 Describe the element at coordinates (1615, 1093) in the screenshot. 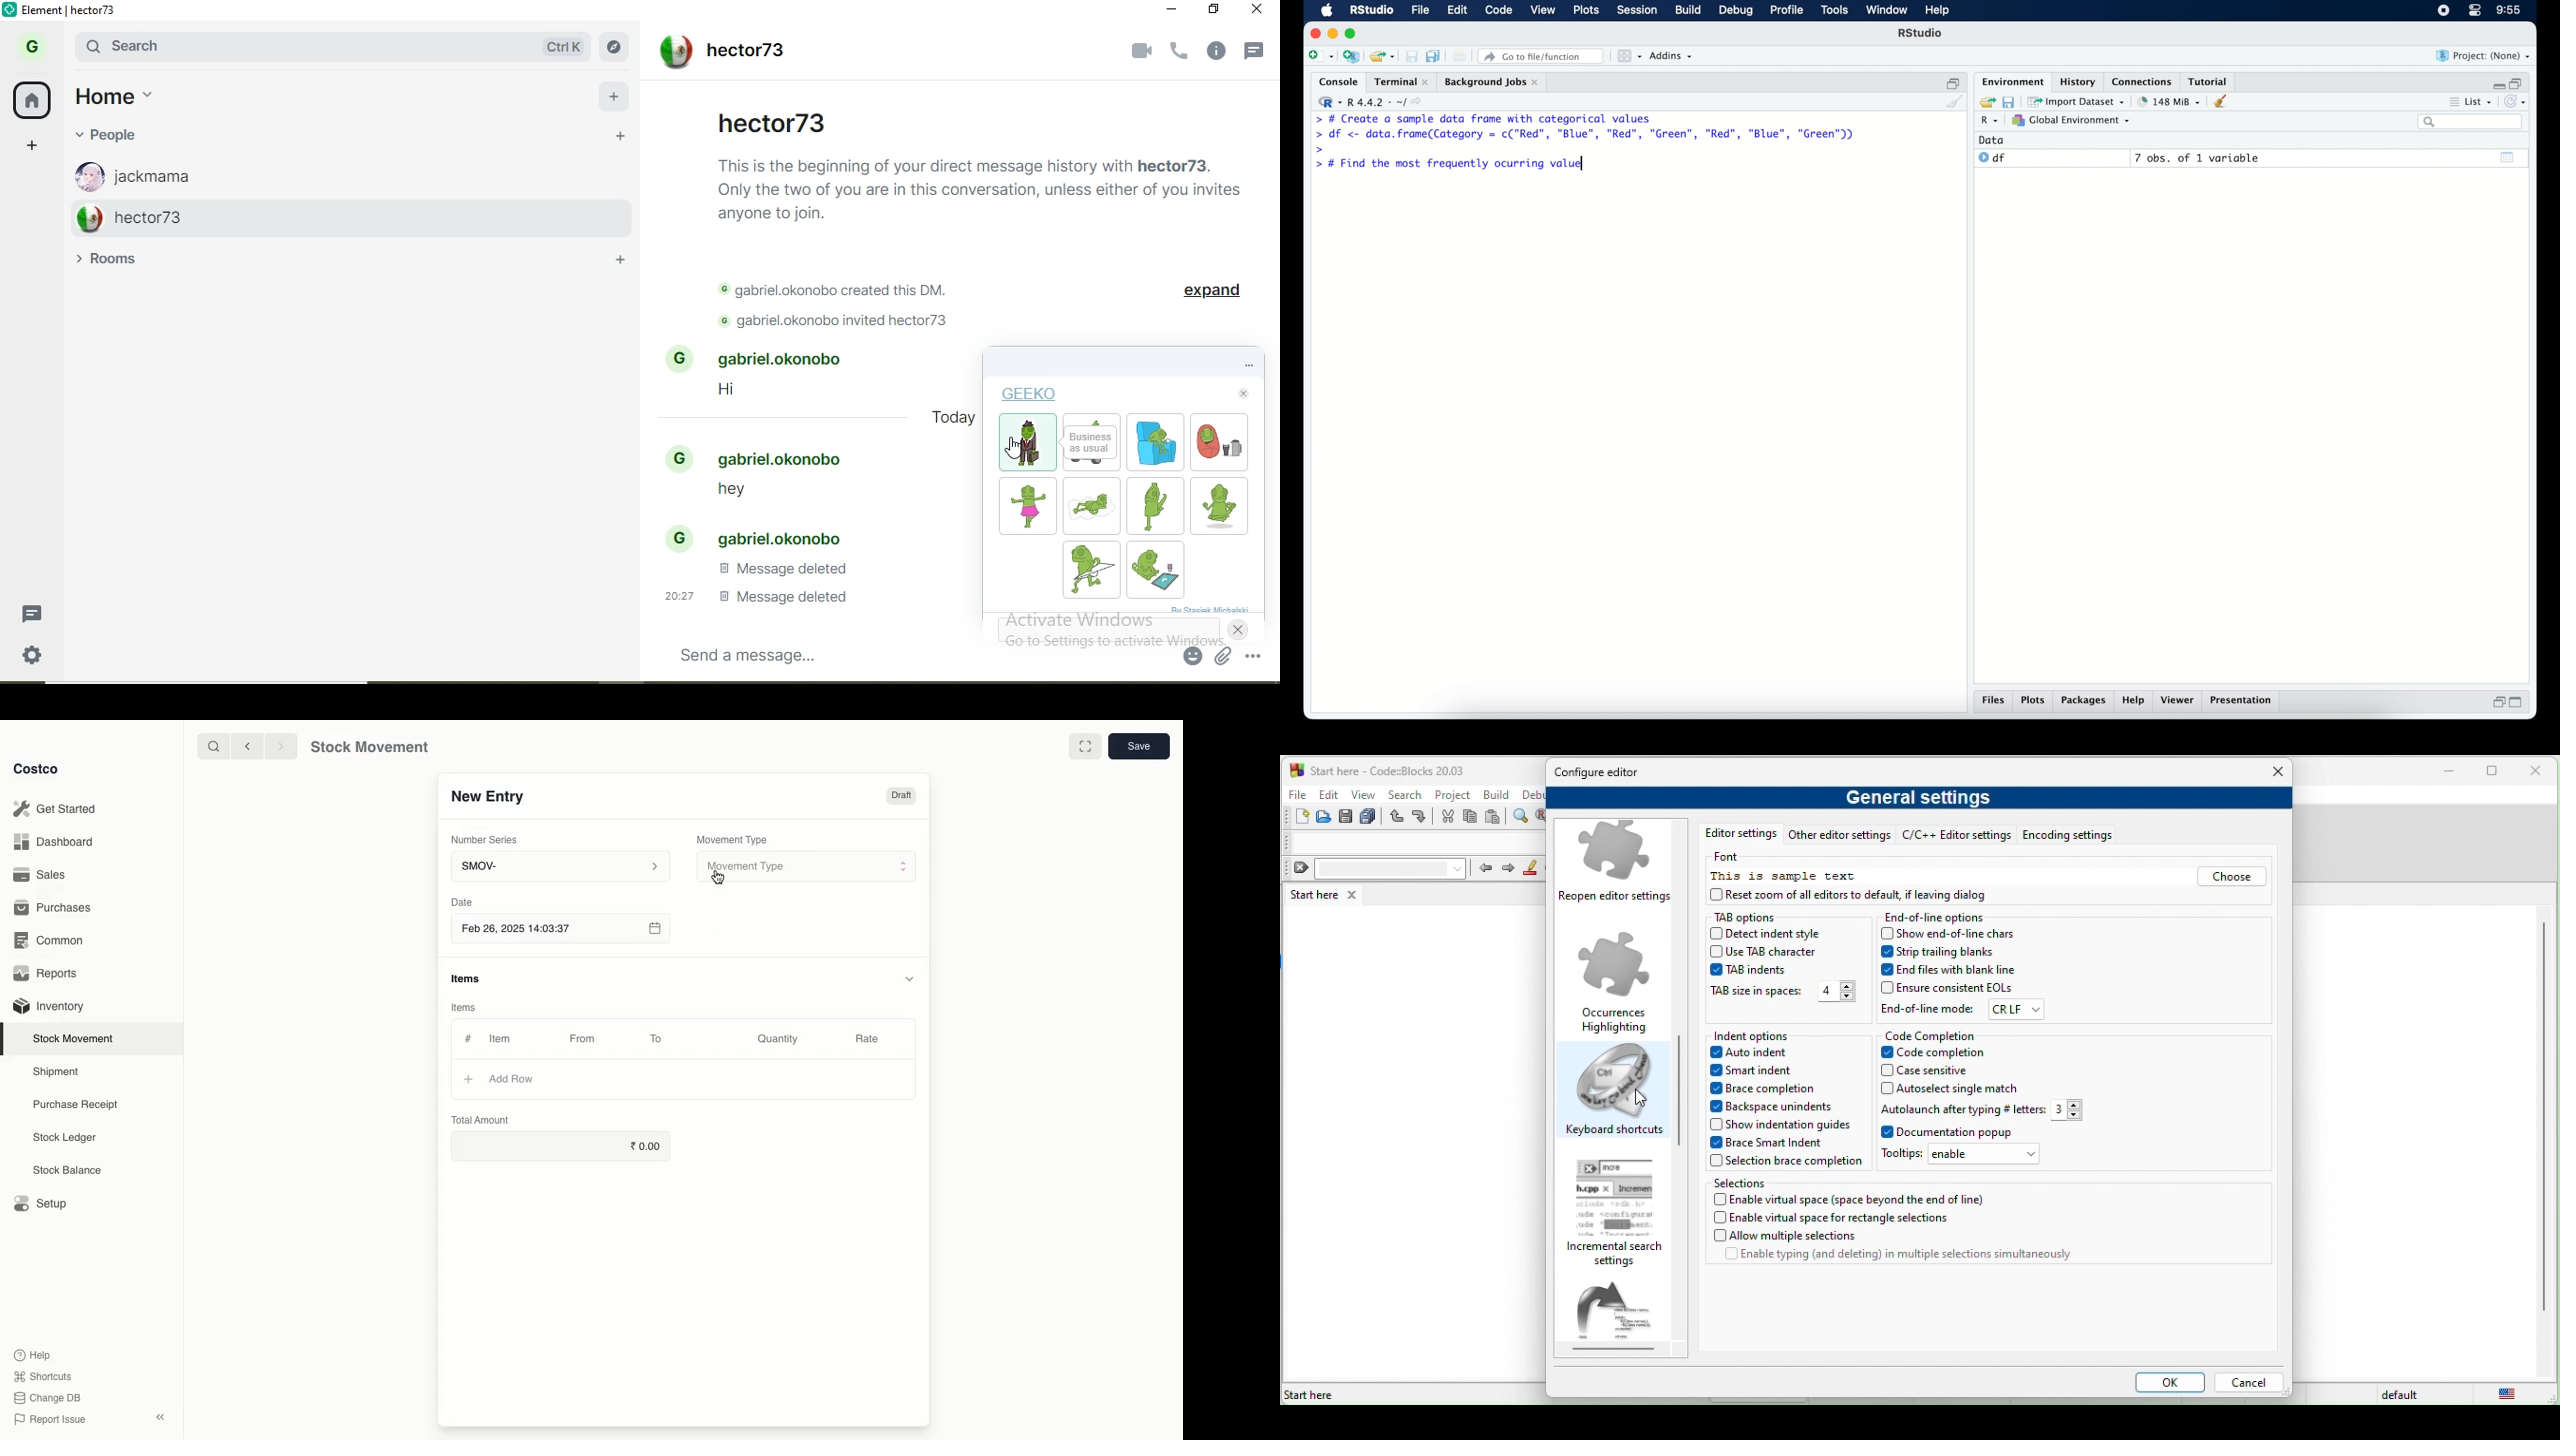

I see `keyboard shortcuts` at that location.